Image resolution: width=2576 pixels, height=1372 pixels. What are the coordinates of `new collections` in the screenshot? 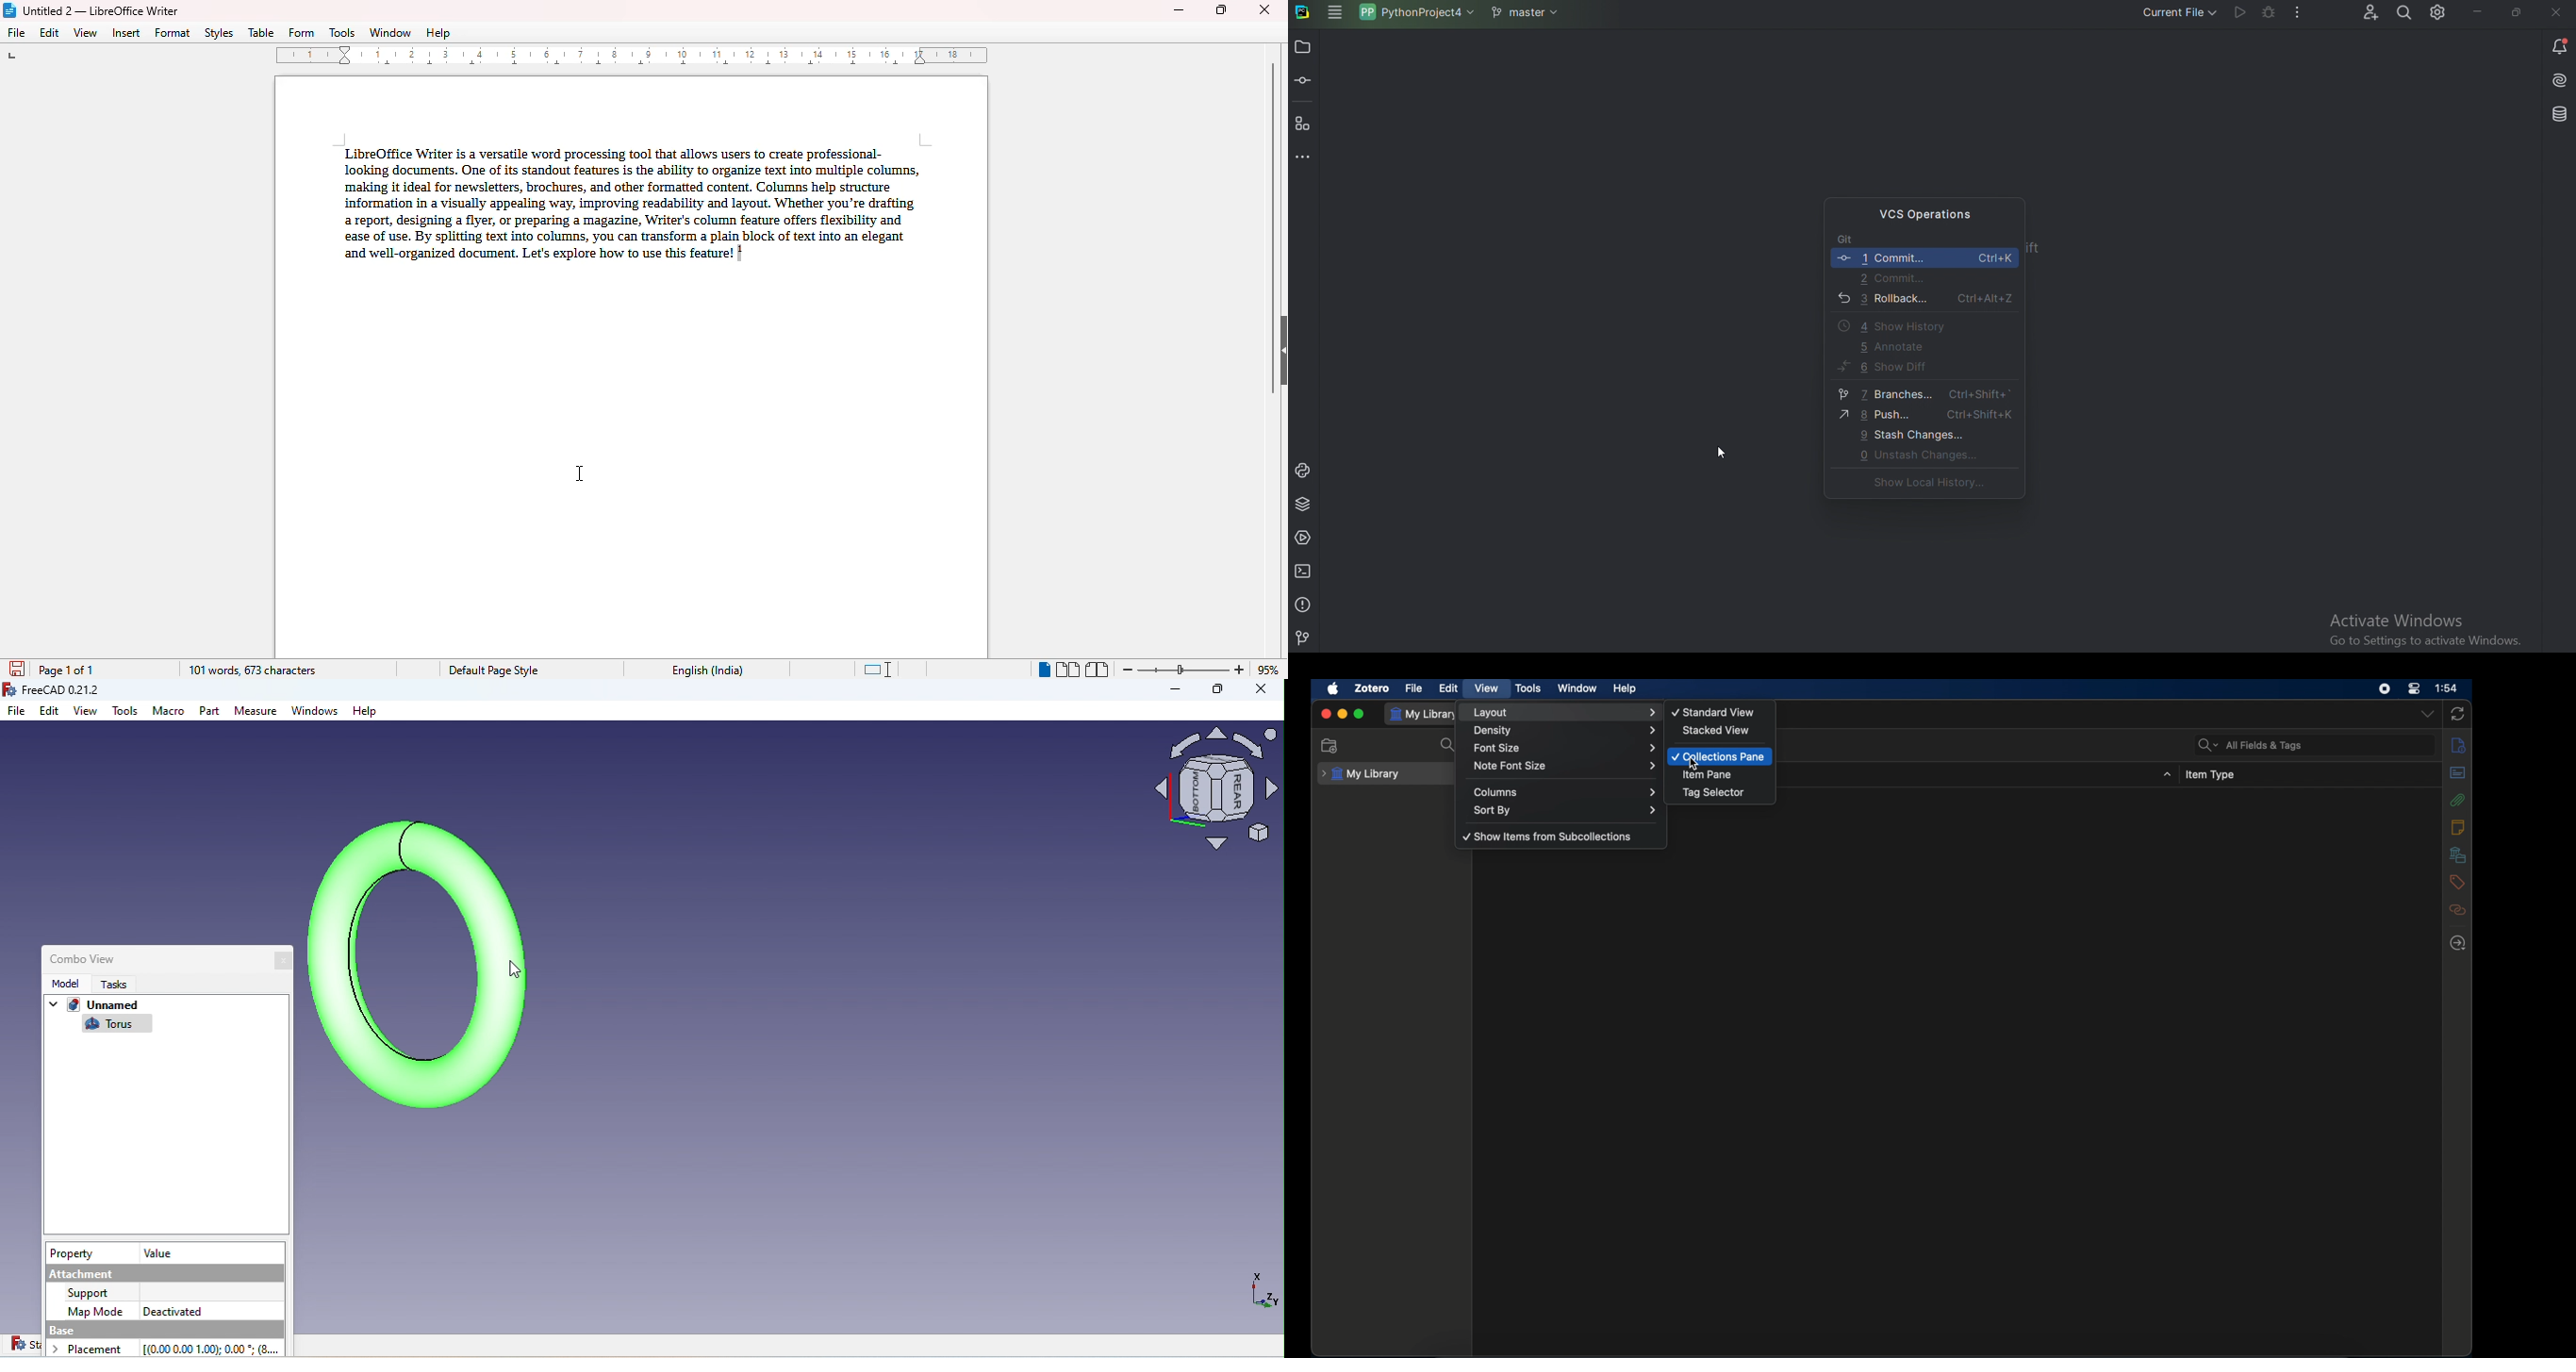 It's located at (1331, 745).